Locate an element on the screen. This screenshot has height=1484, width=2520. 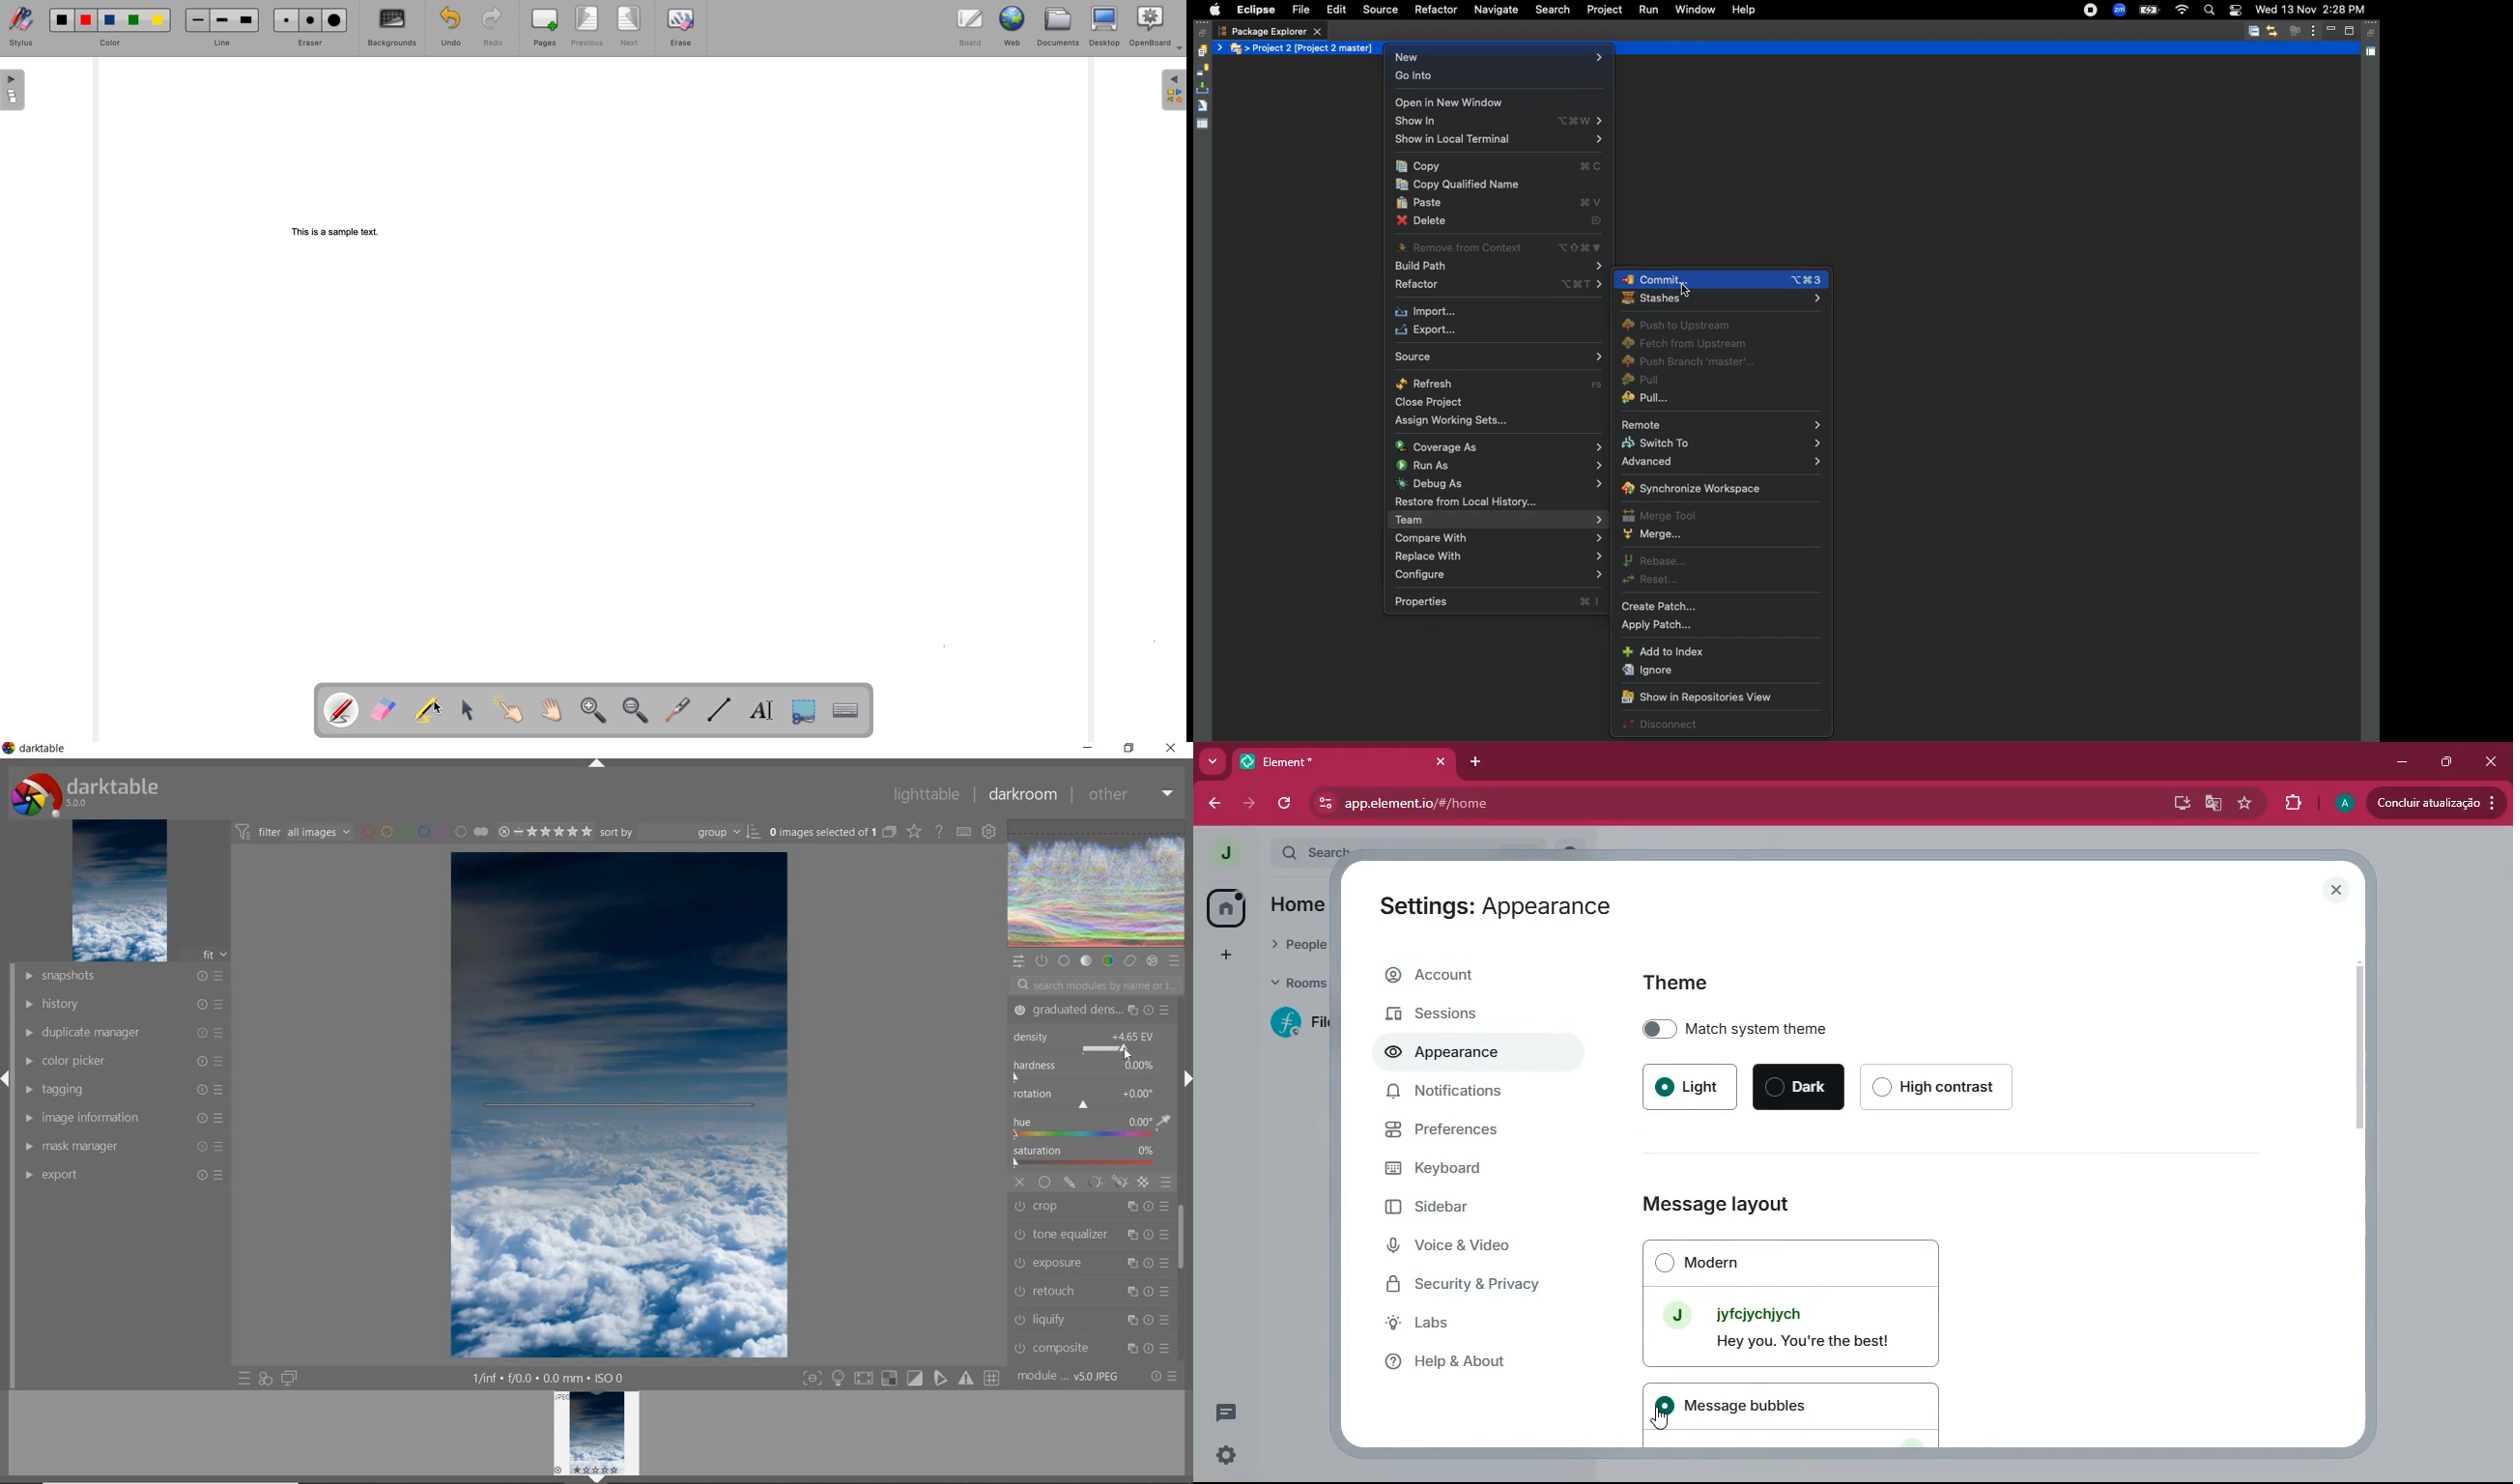
quick settings is located at coordinates (1224, 1455).